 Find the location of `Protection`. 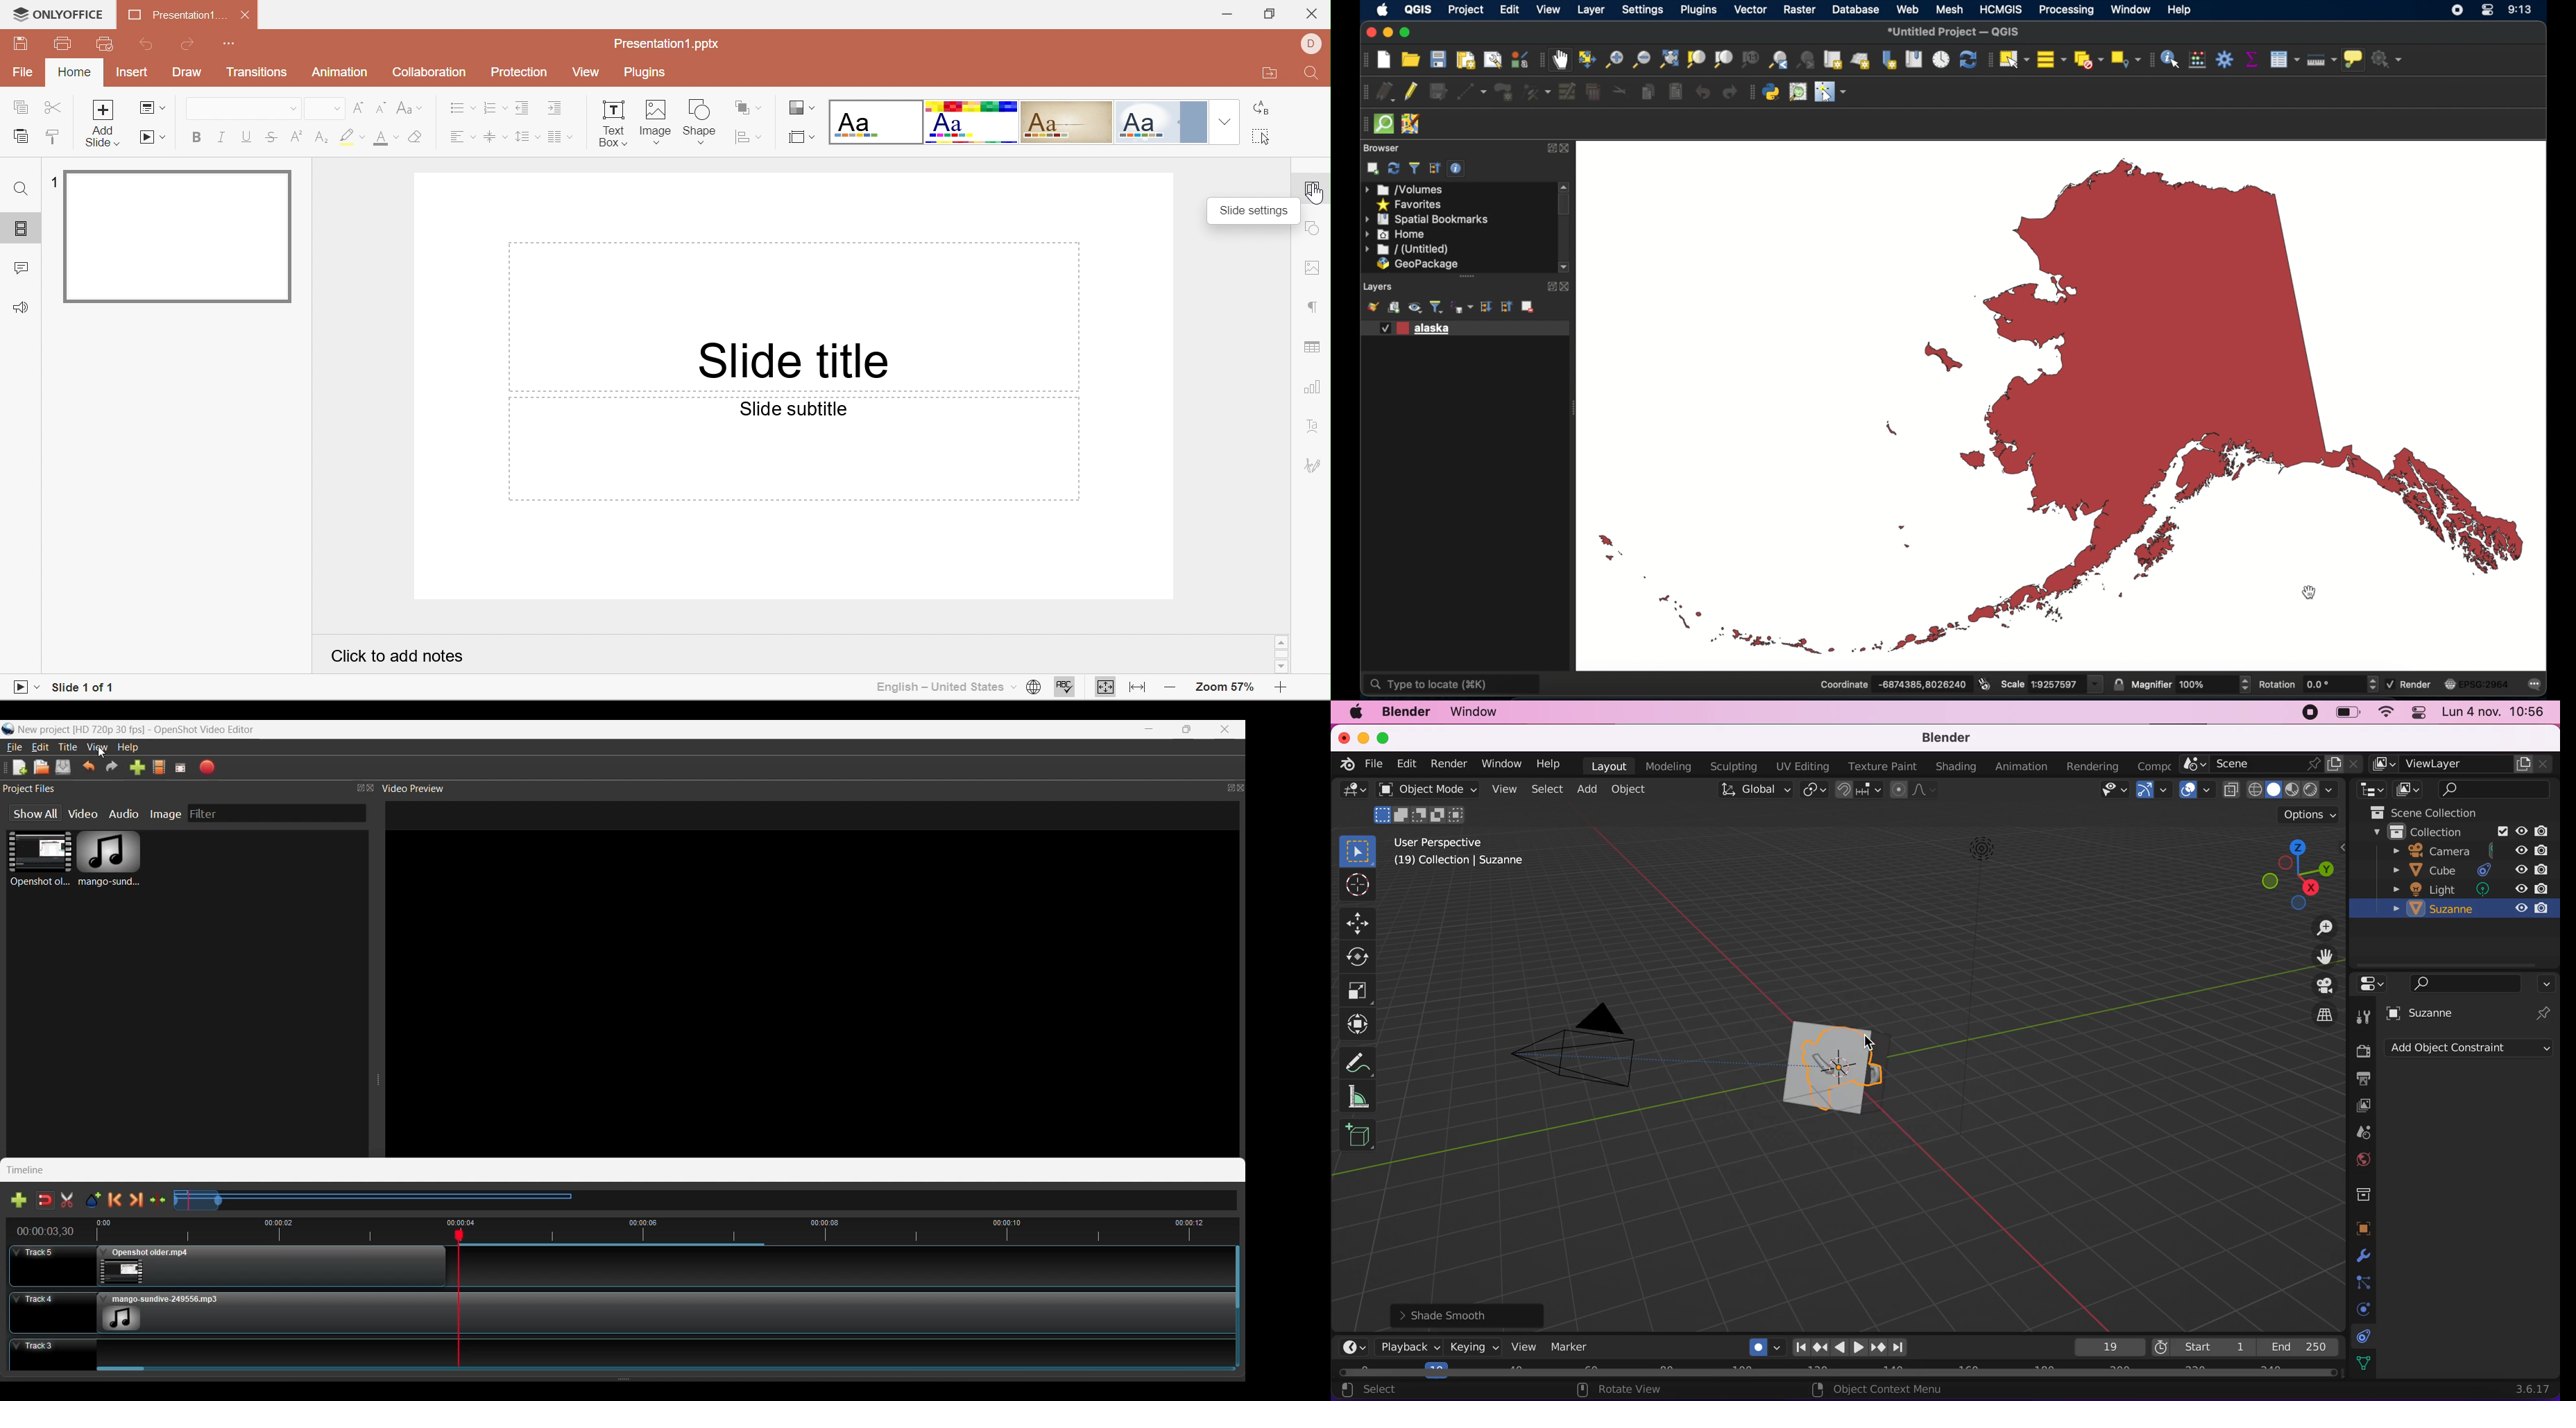

Protection is located at coordinates (521, 74).